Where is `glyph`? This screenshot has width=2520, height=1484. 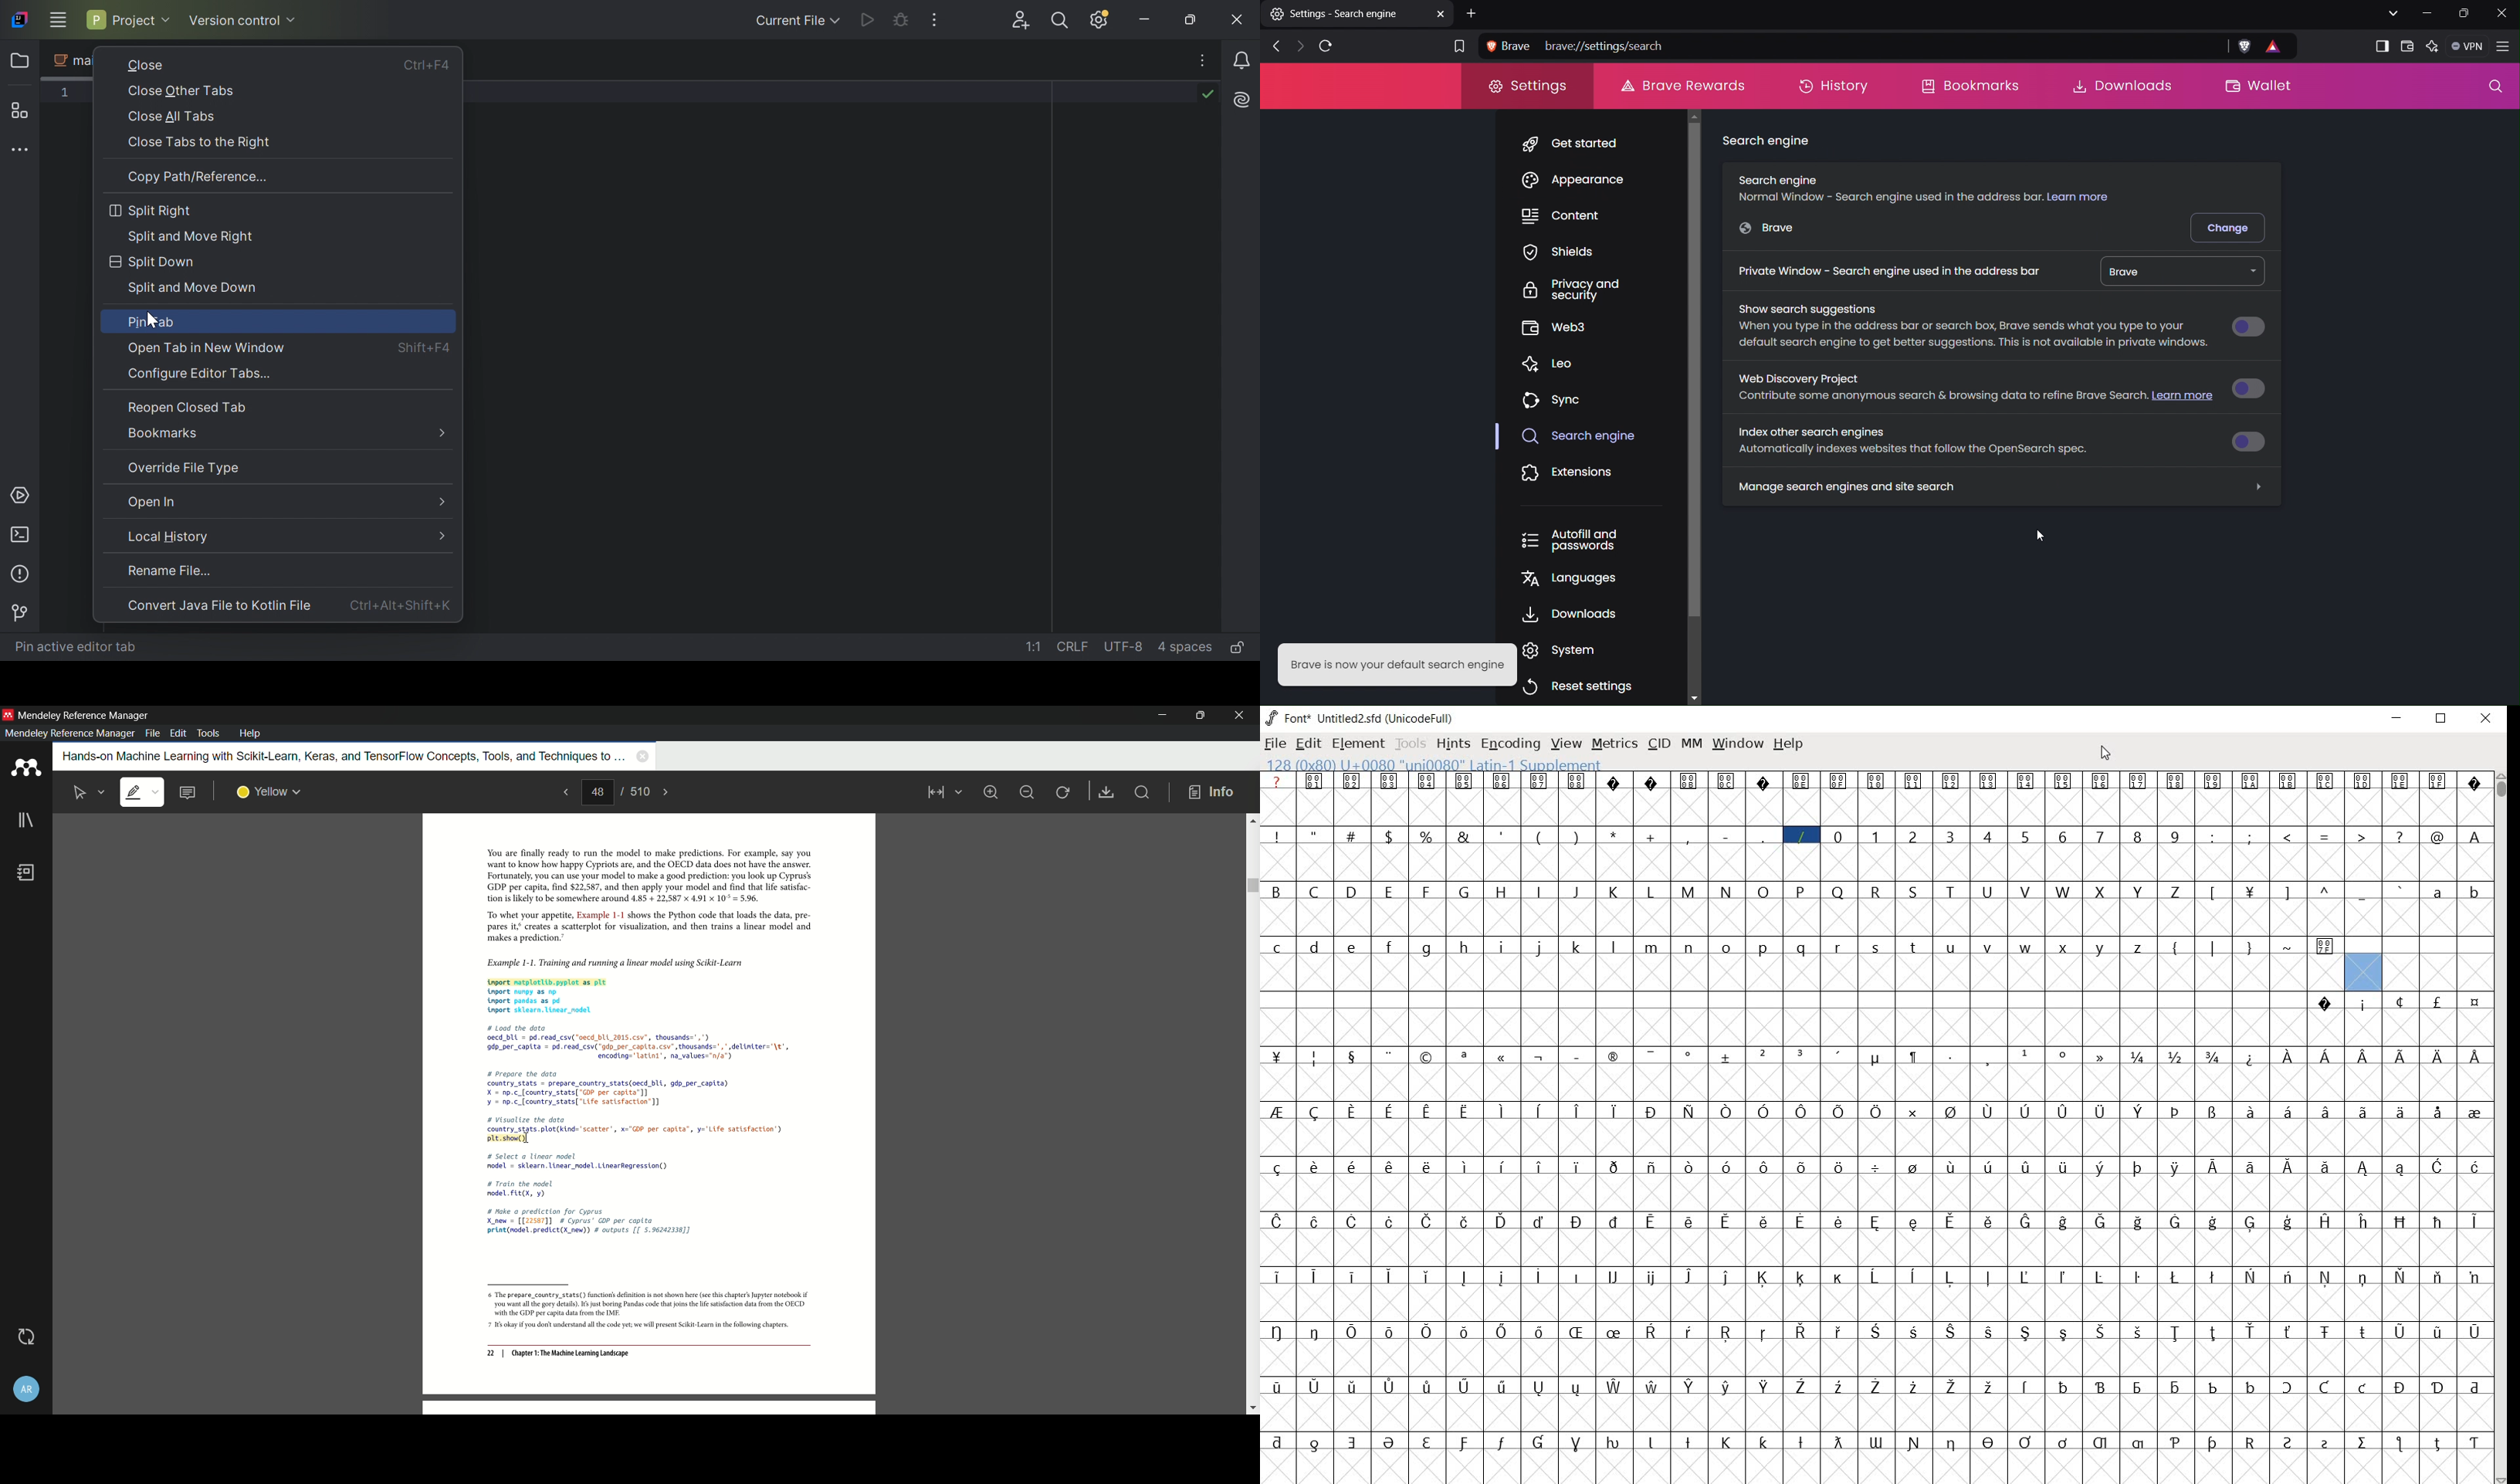 glyph is located at coordinates (1951, 1112).